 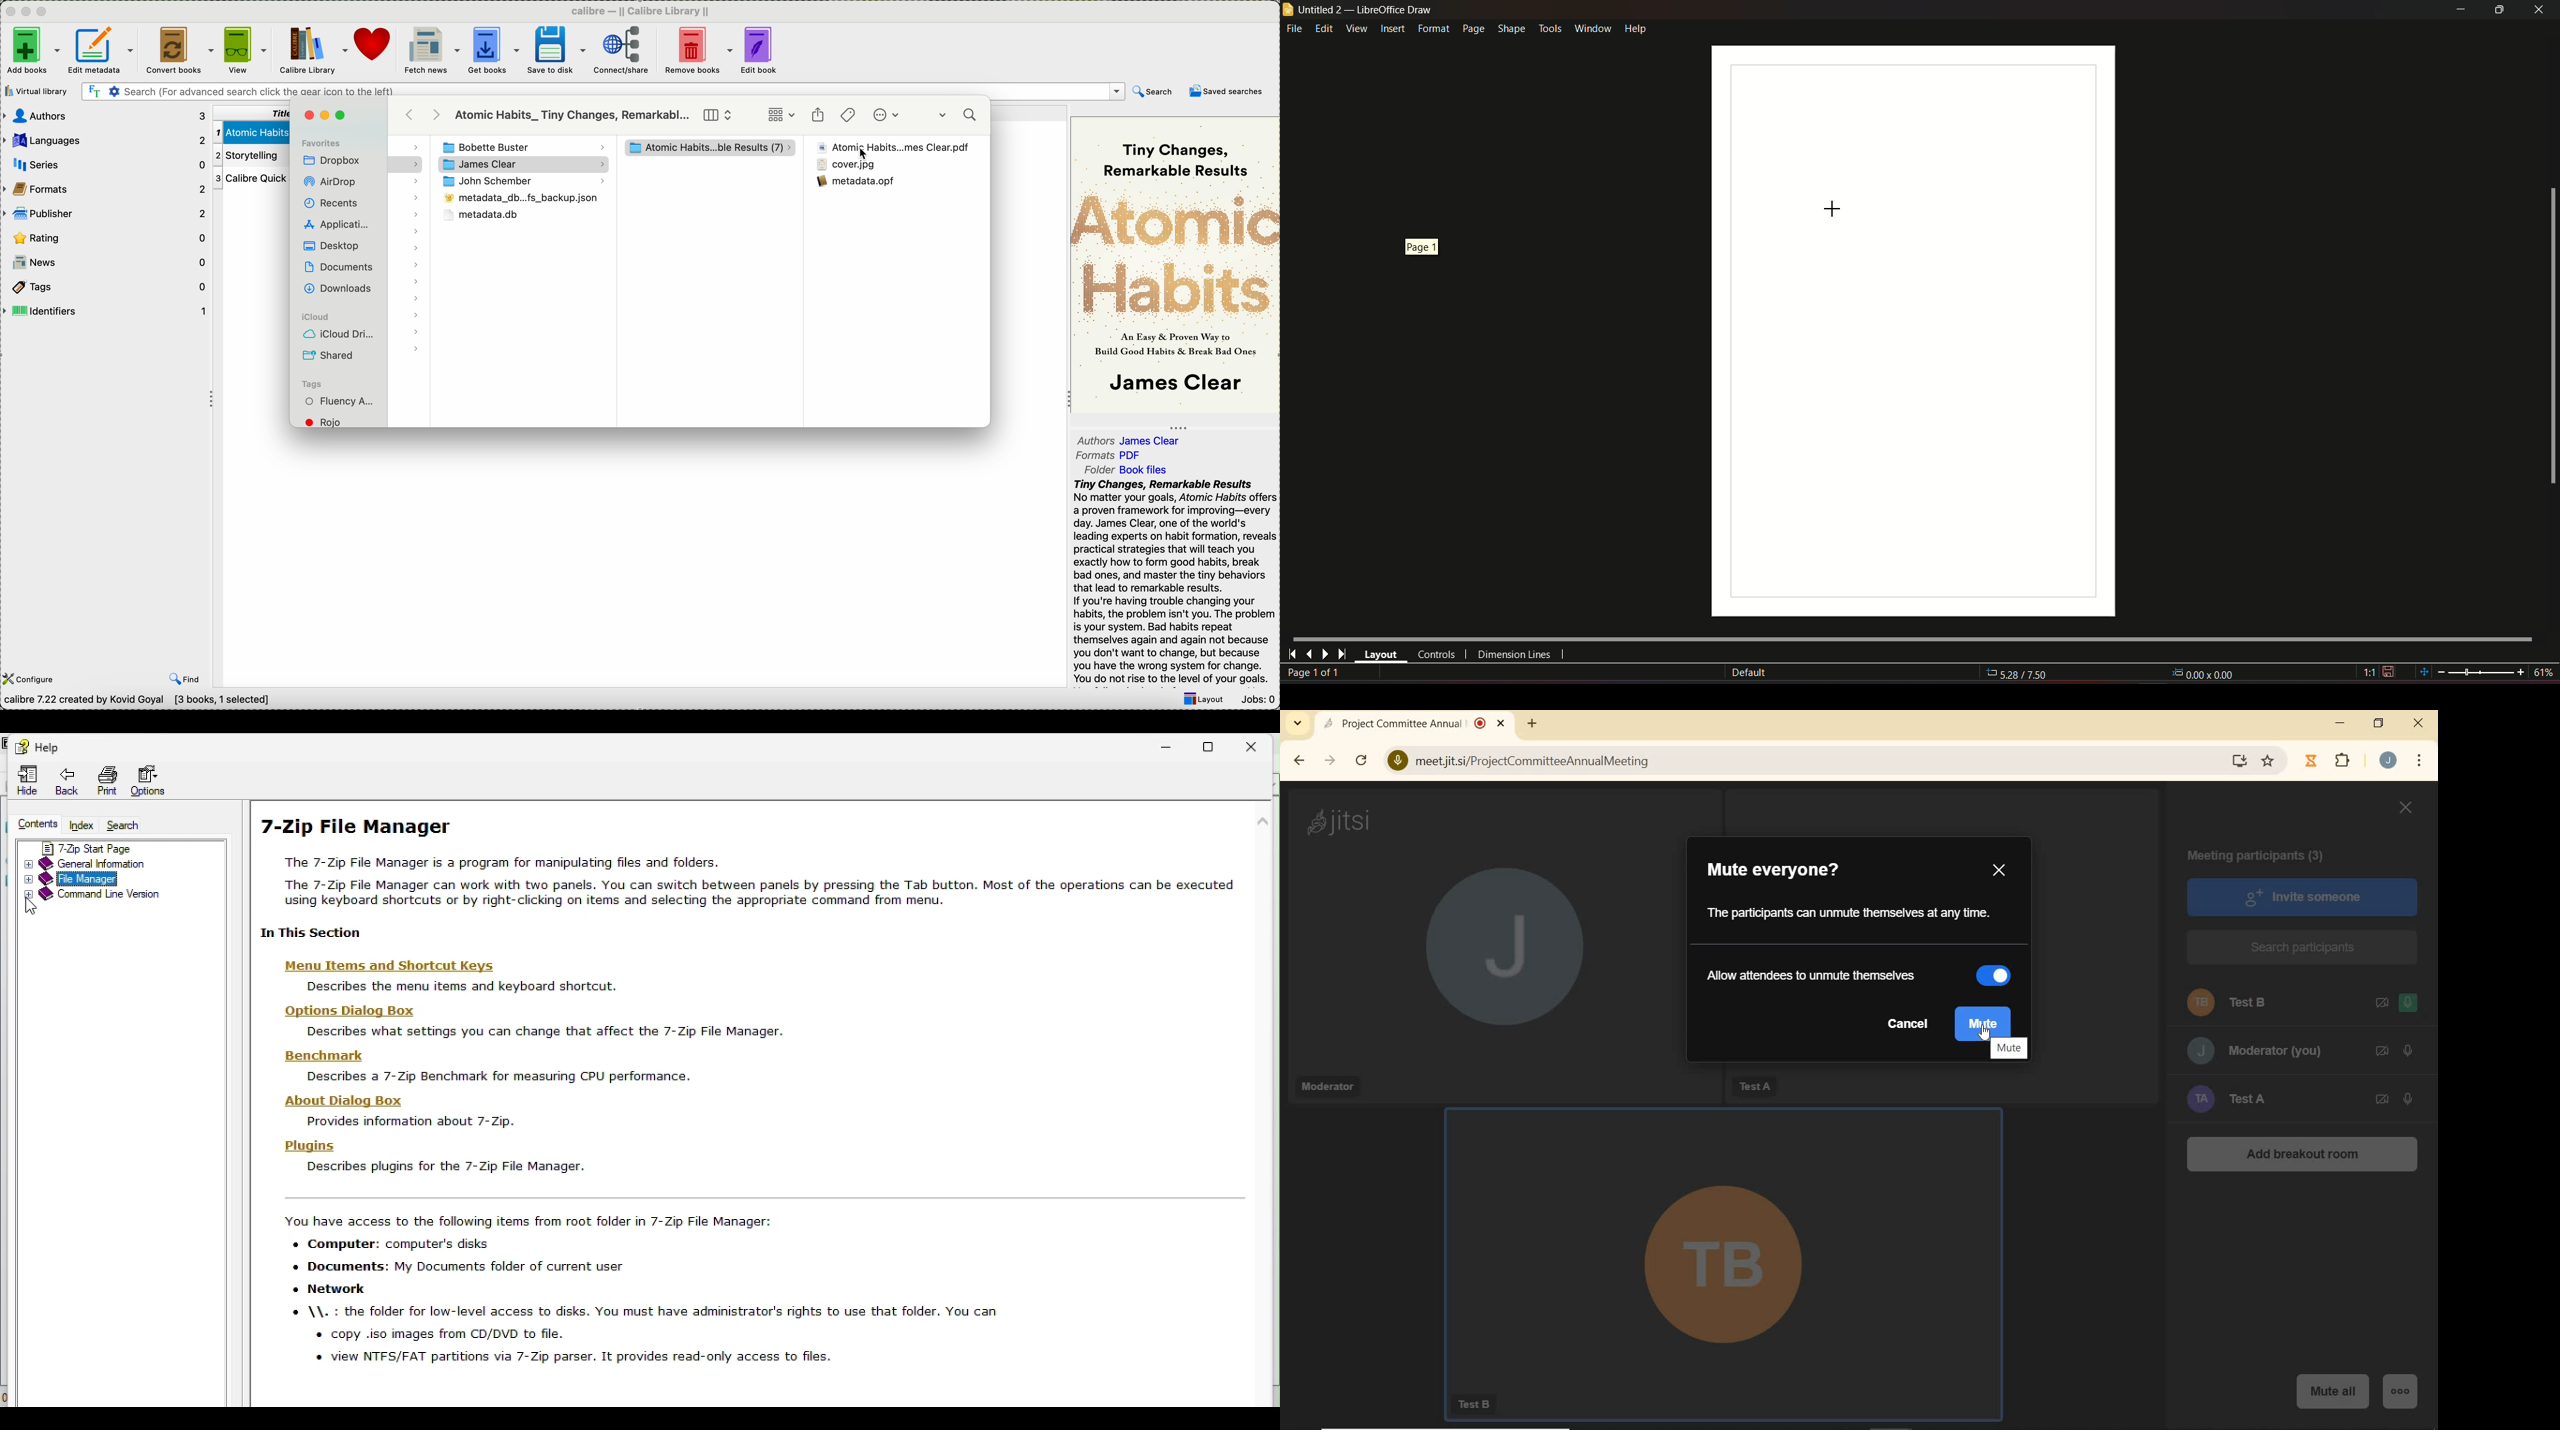 I want to click on Cursor, so click(x=860, y=155).